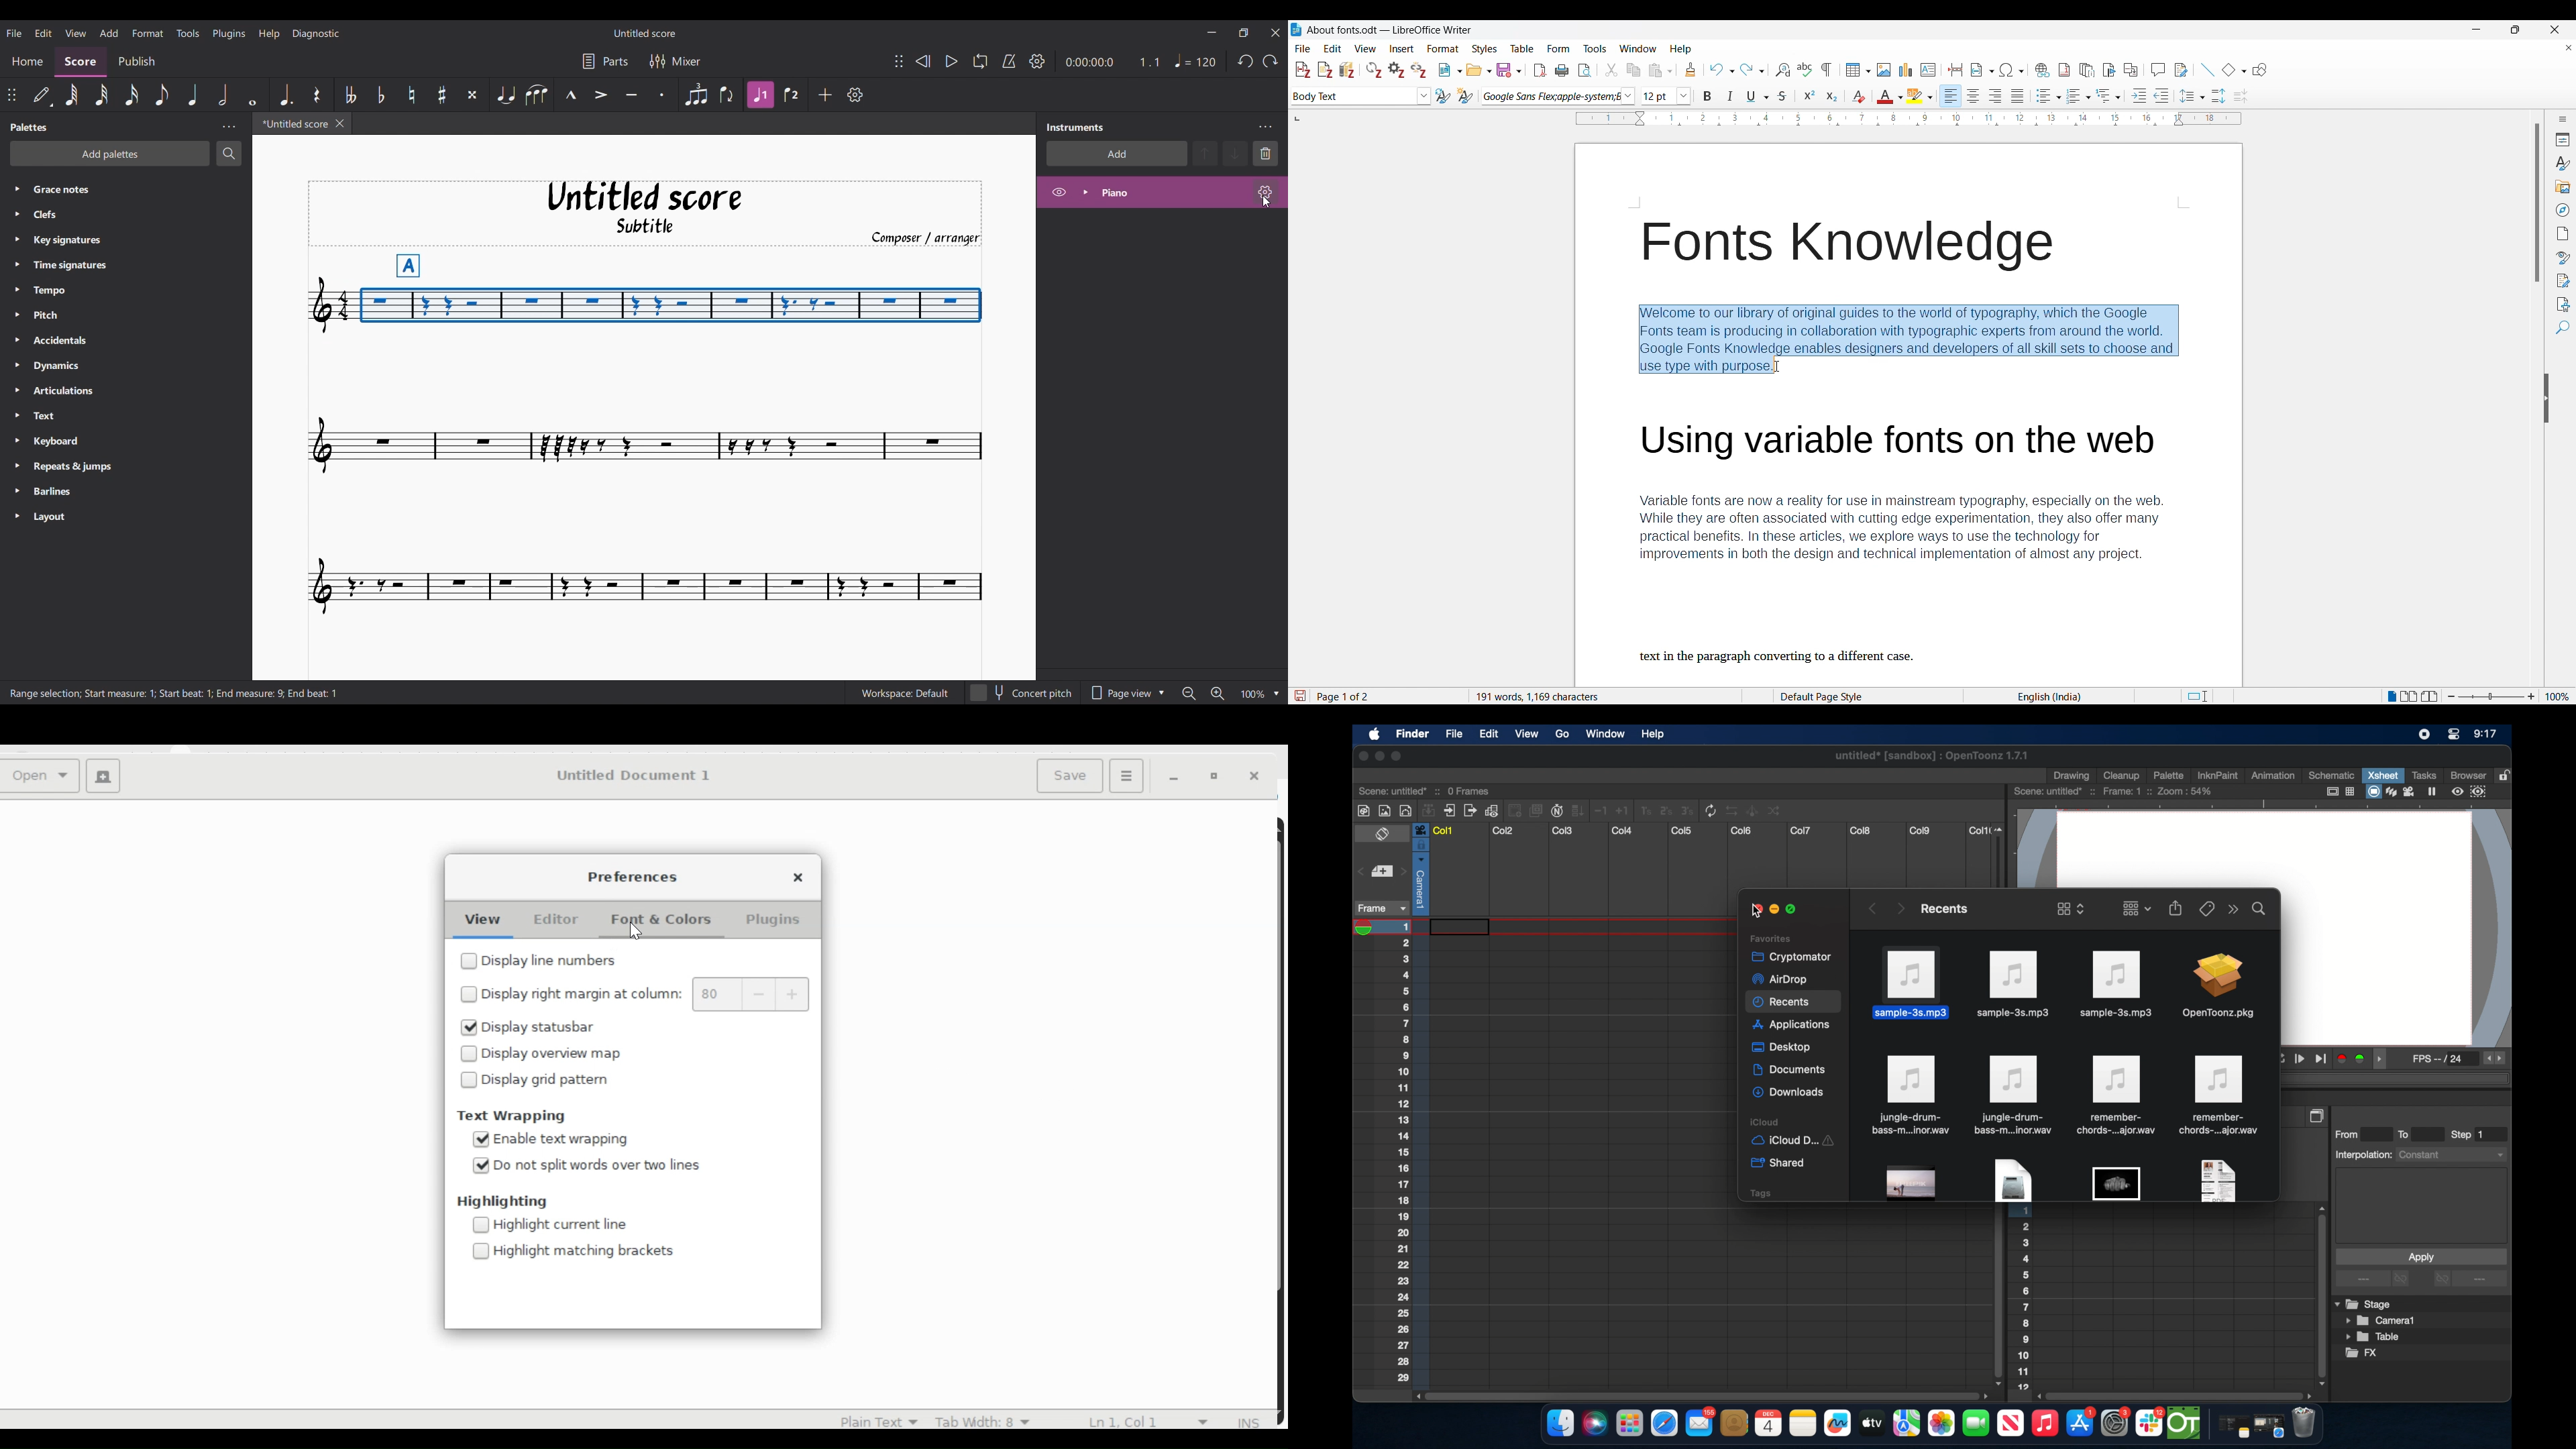  Describe the element at coordinates (1633, 70) in the screenshot. I see `Copy` at that location.